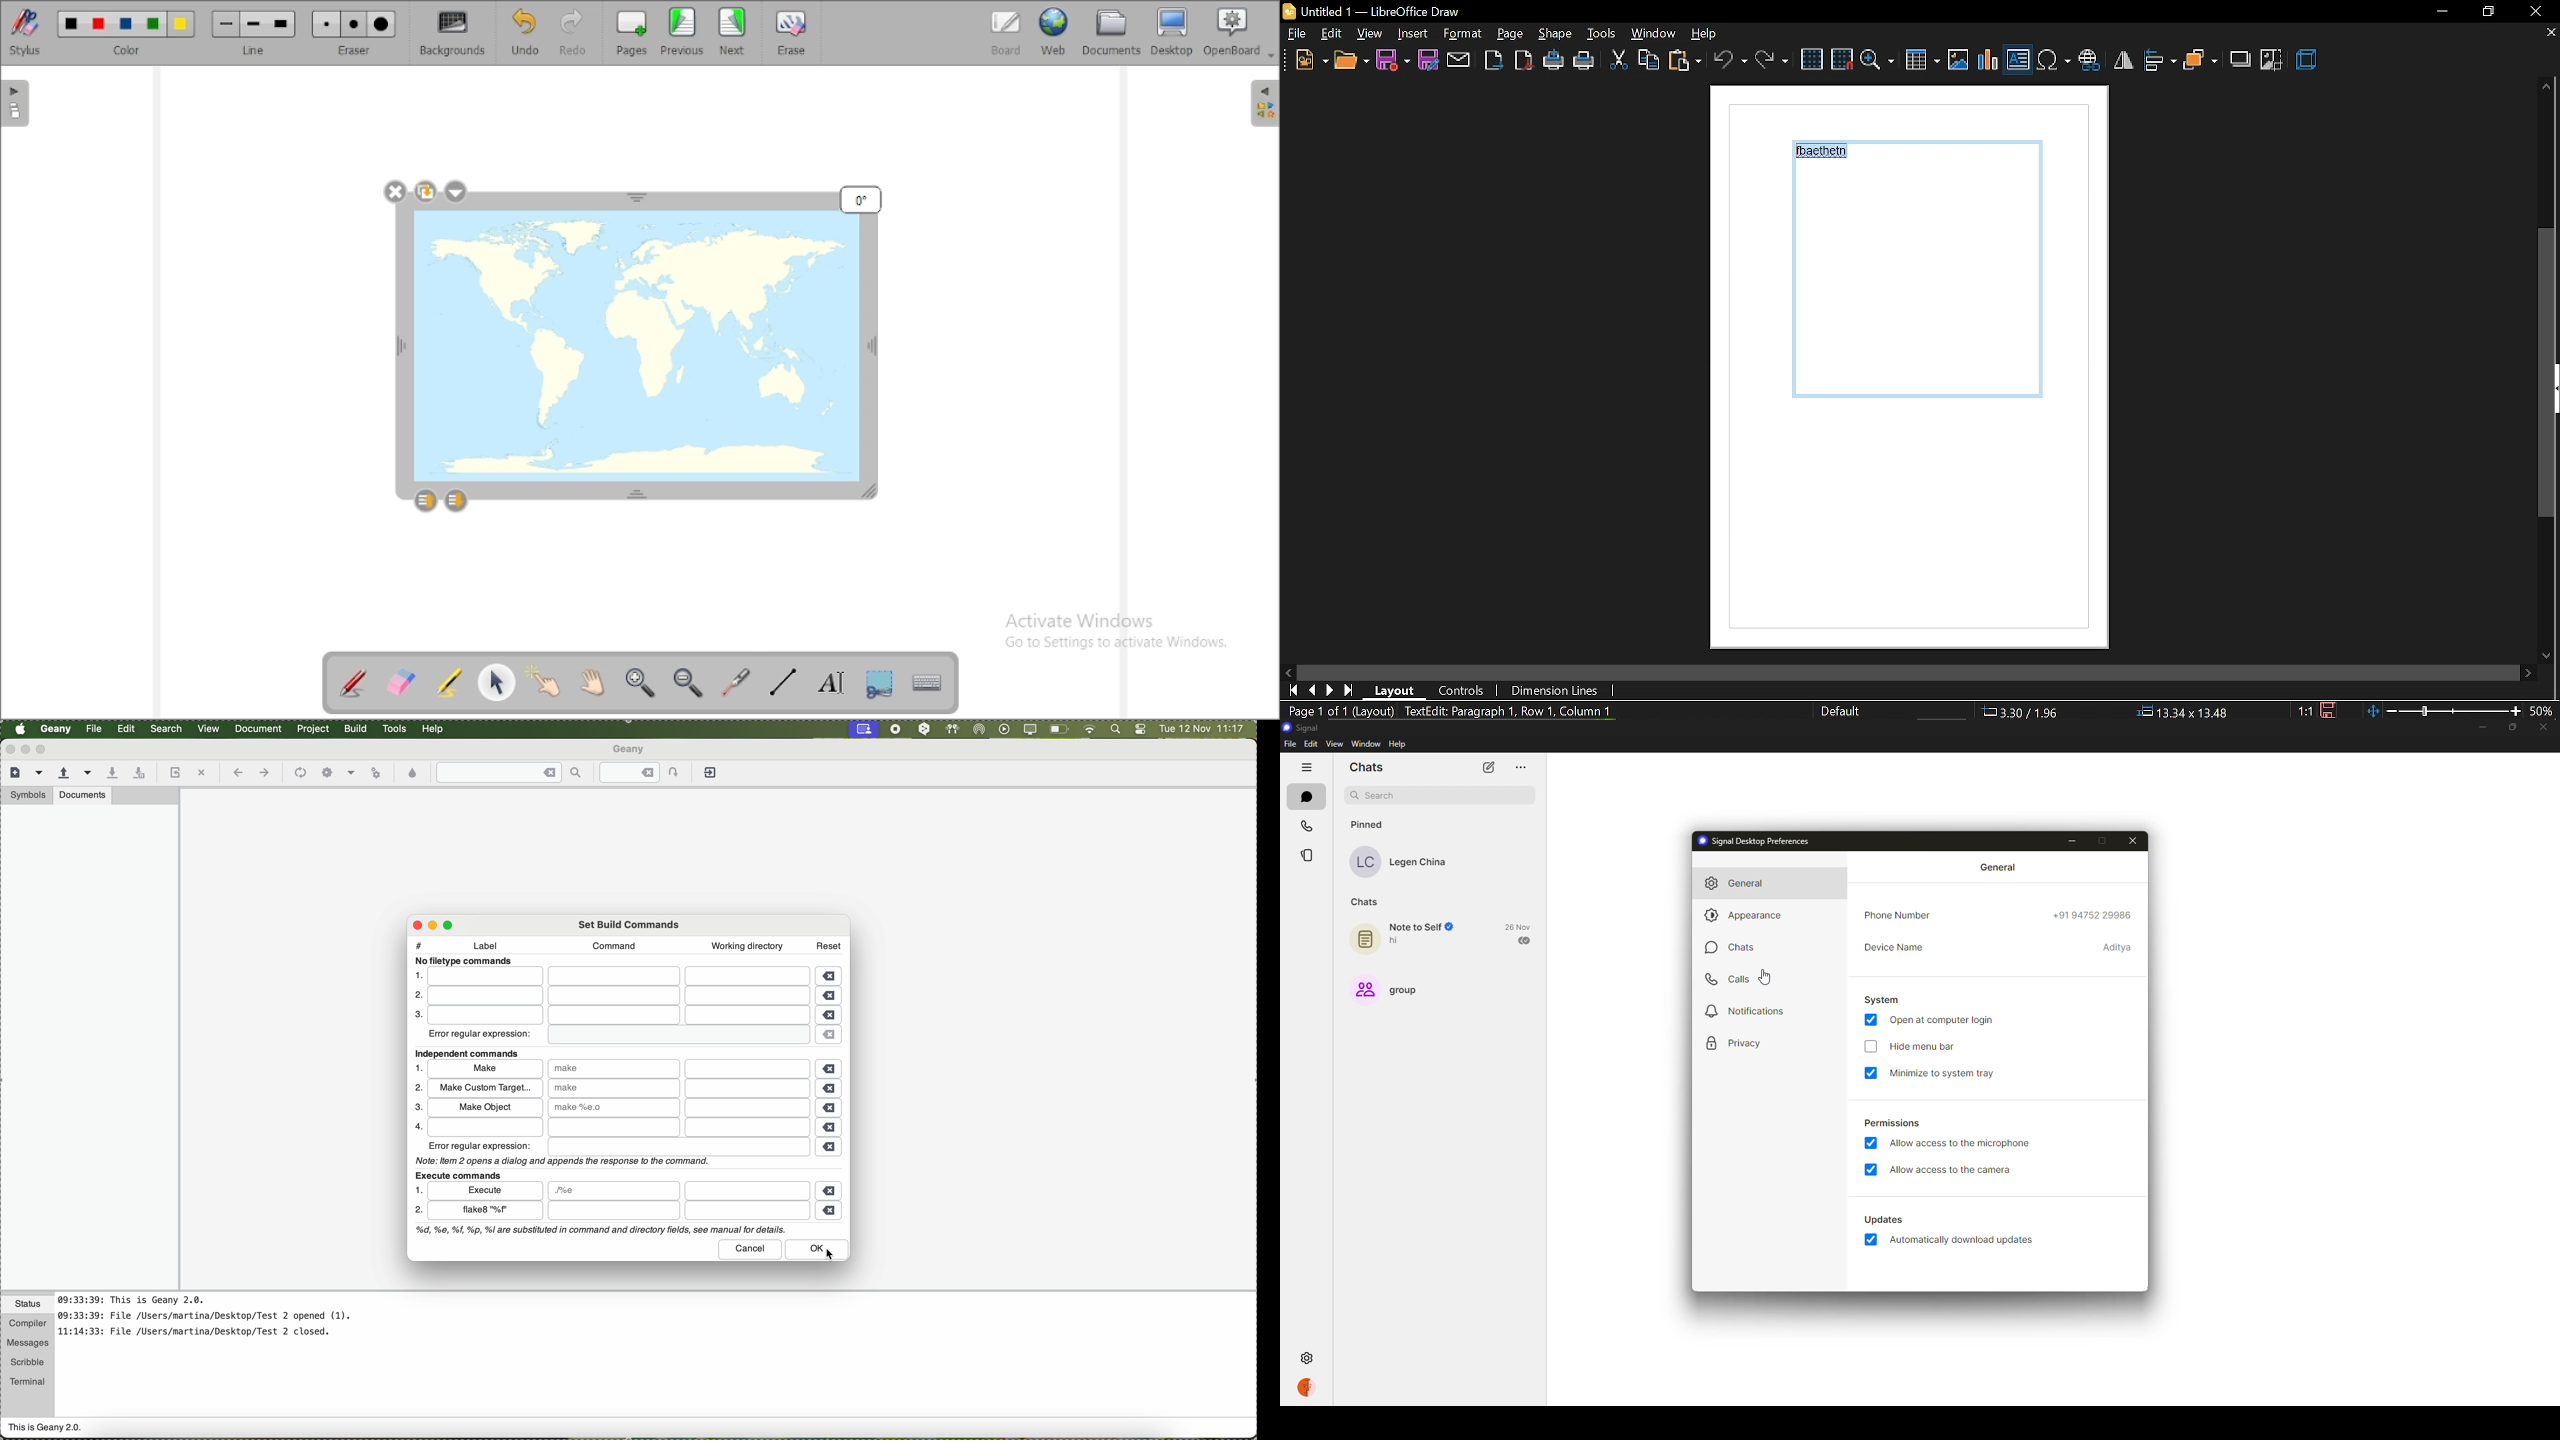 The height and width of the screenshot is (1456, 2576). What do you see at coordinates (1521, 927) in the screenshot?
I see `26 Nov` at bounding box center [1521, 927].